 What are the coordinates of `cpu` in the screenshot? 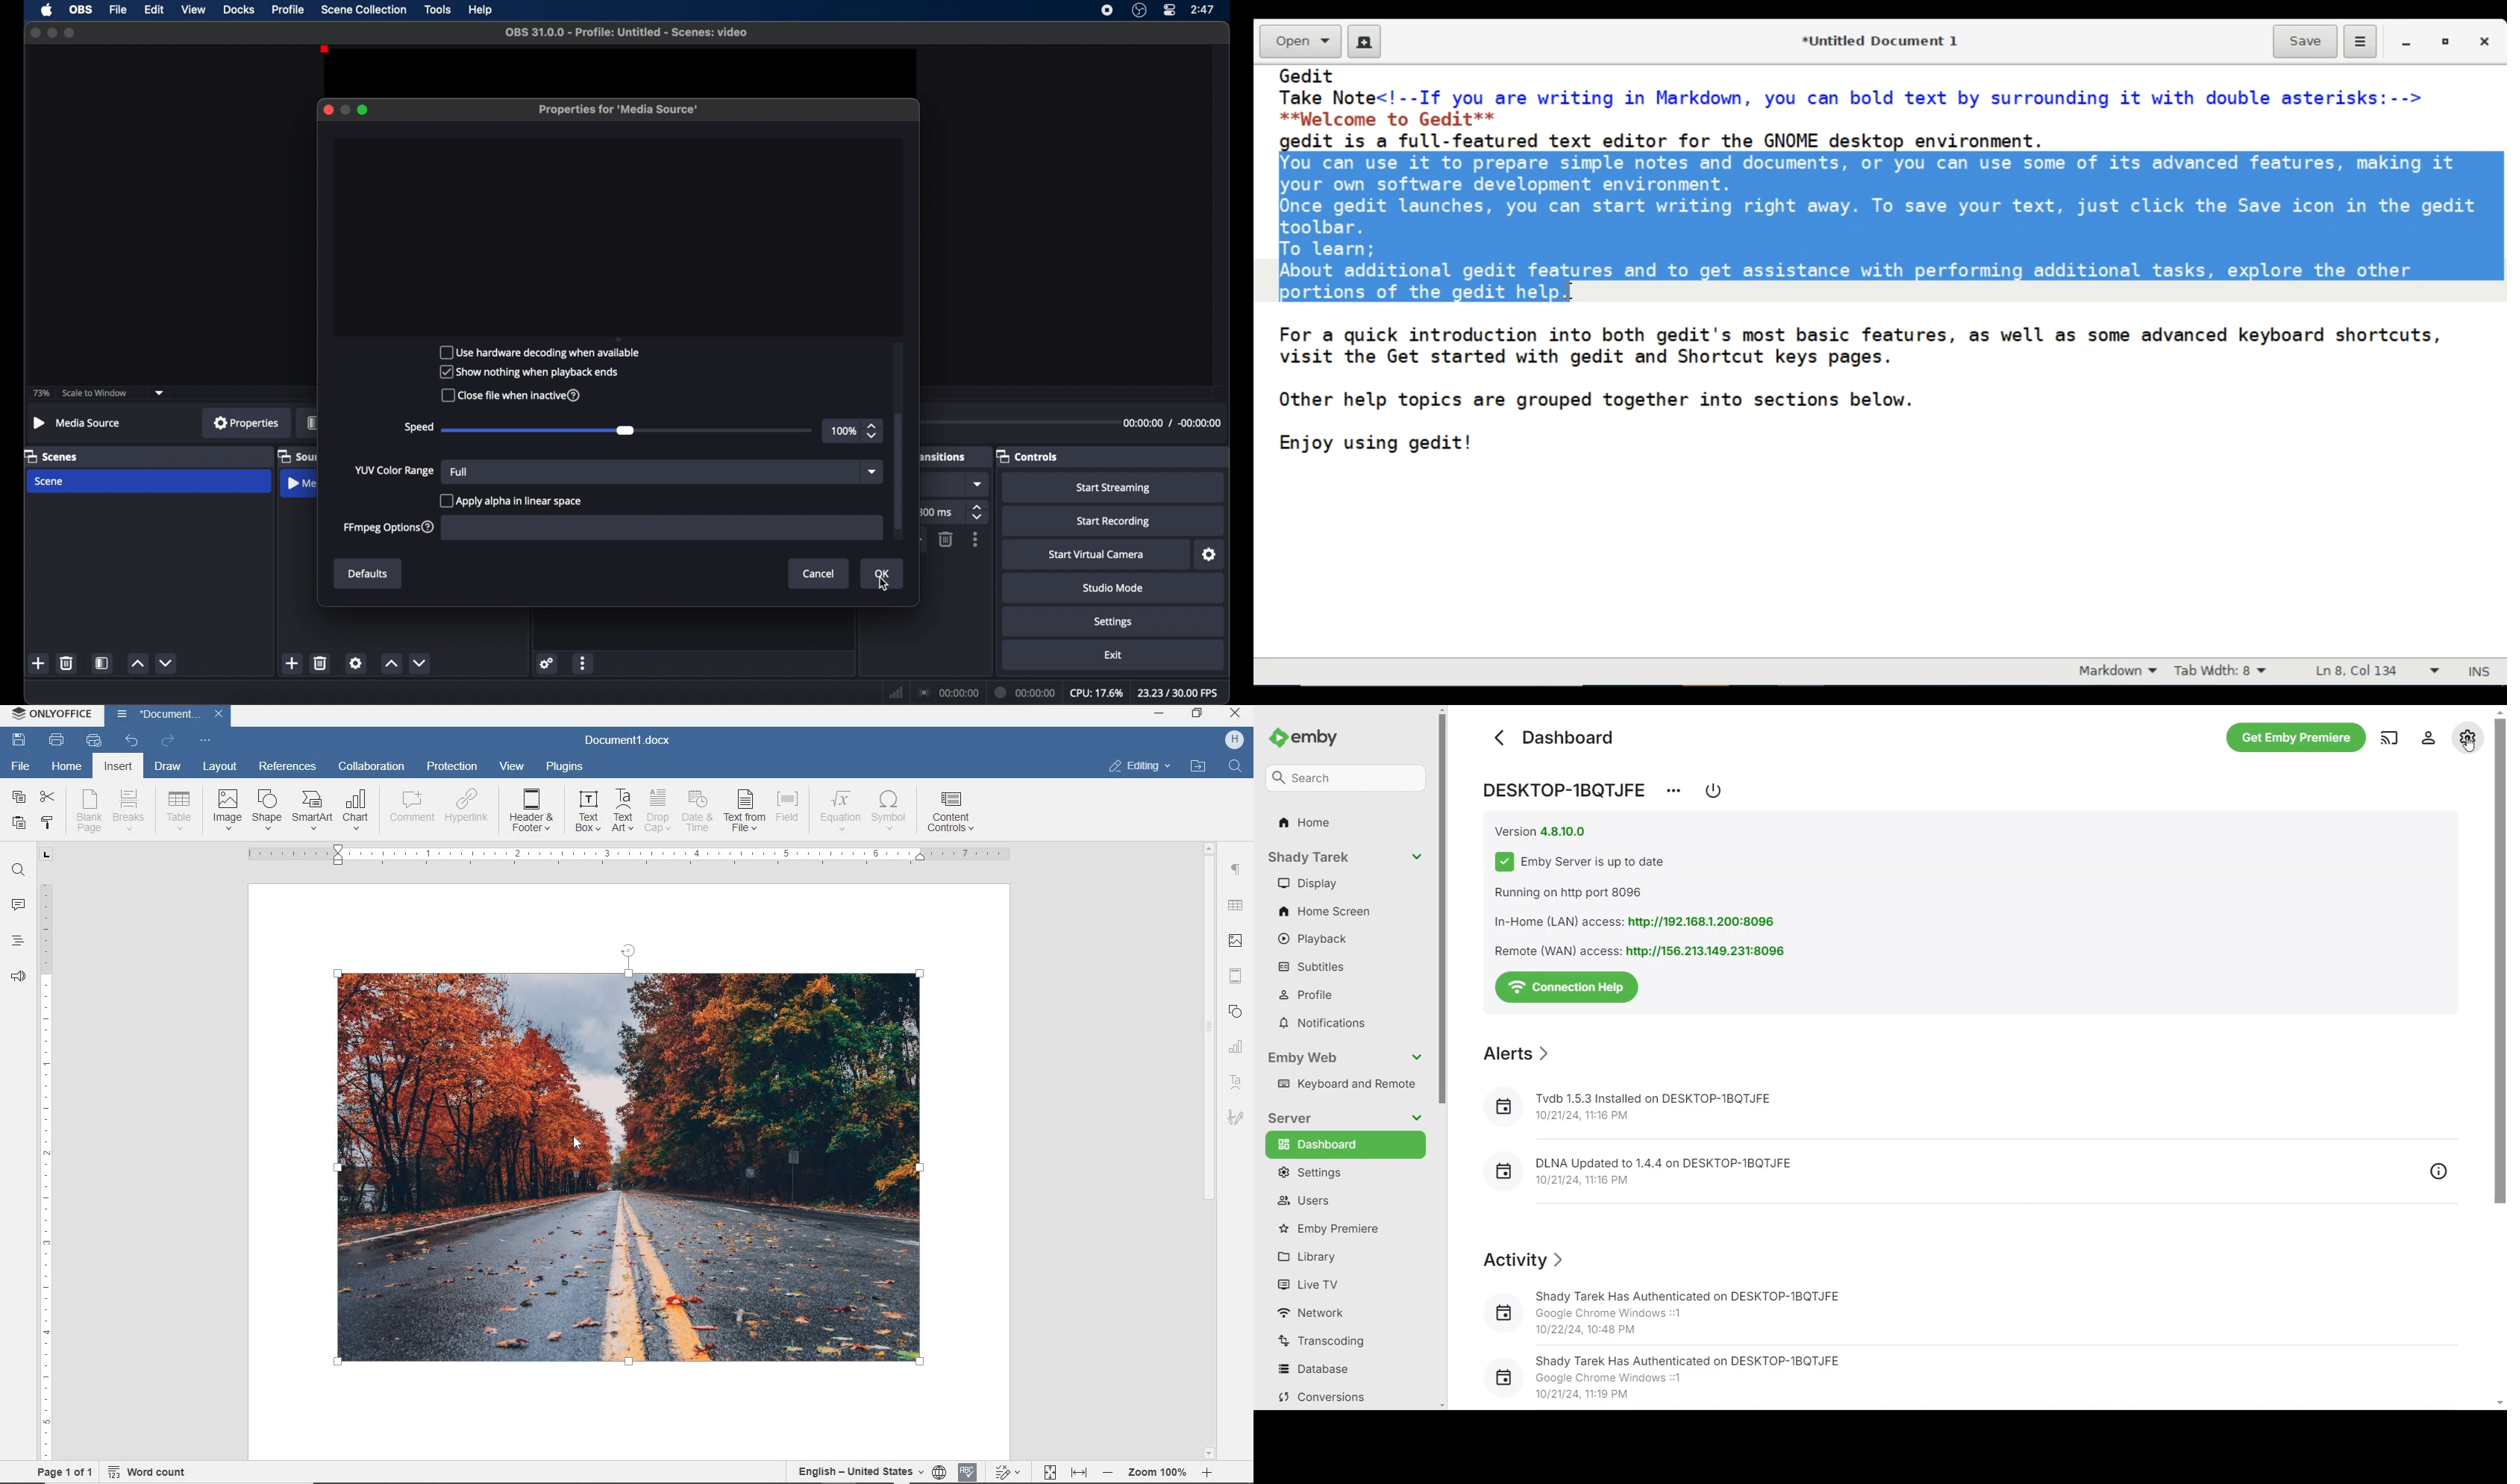 It's located at (1096, 693).